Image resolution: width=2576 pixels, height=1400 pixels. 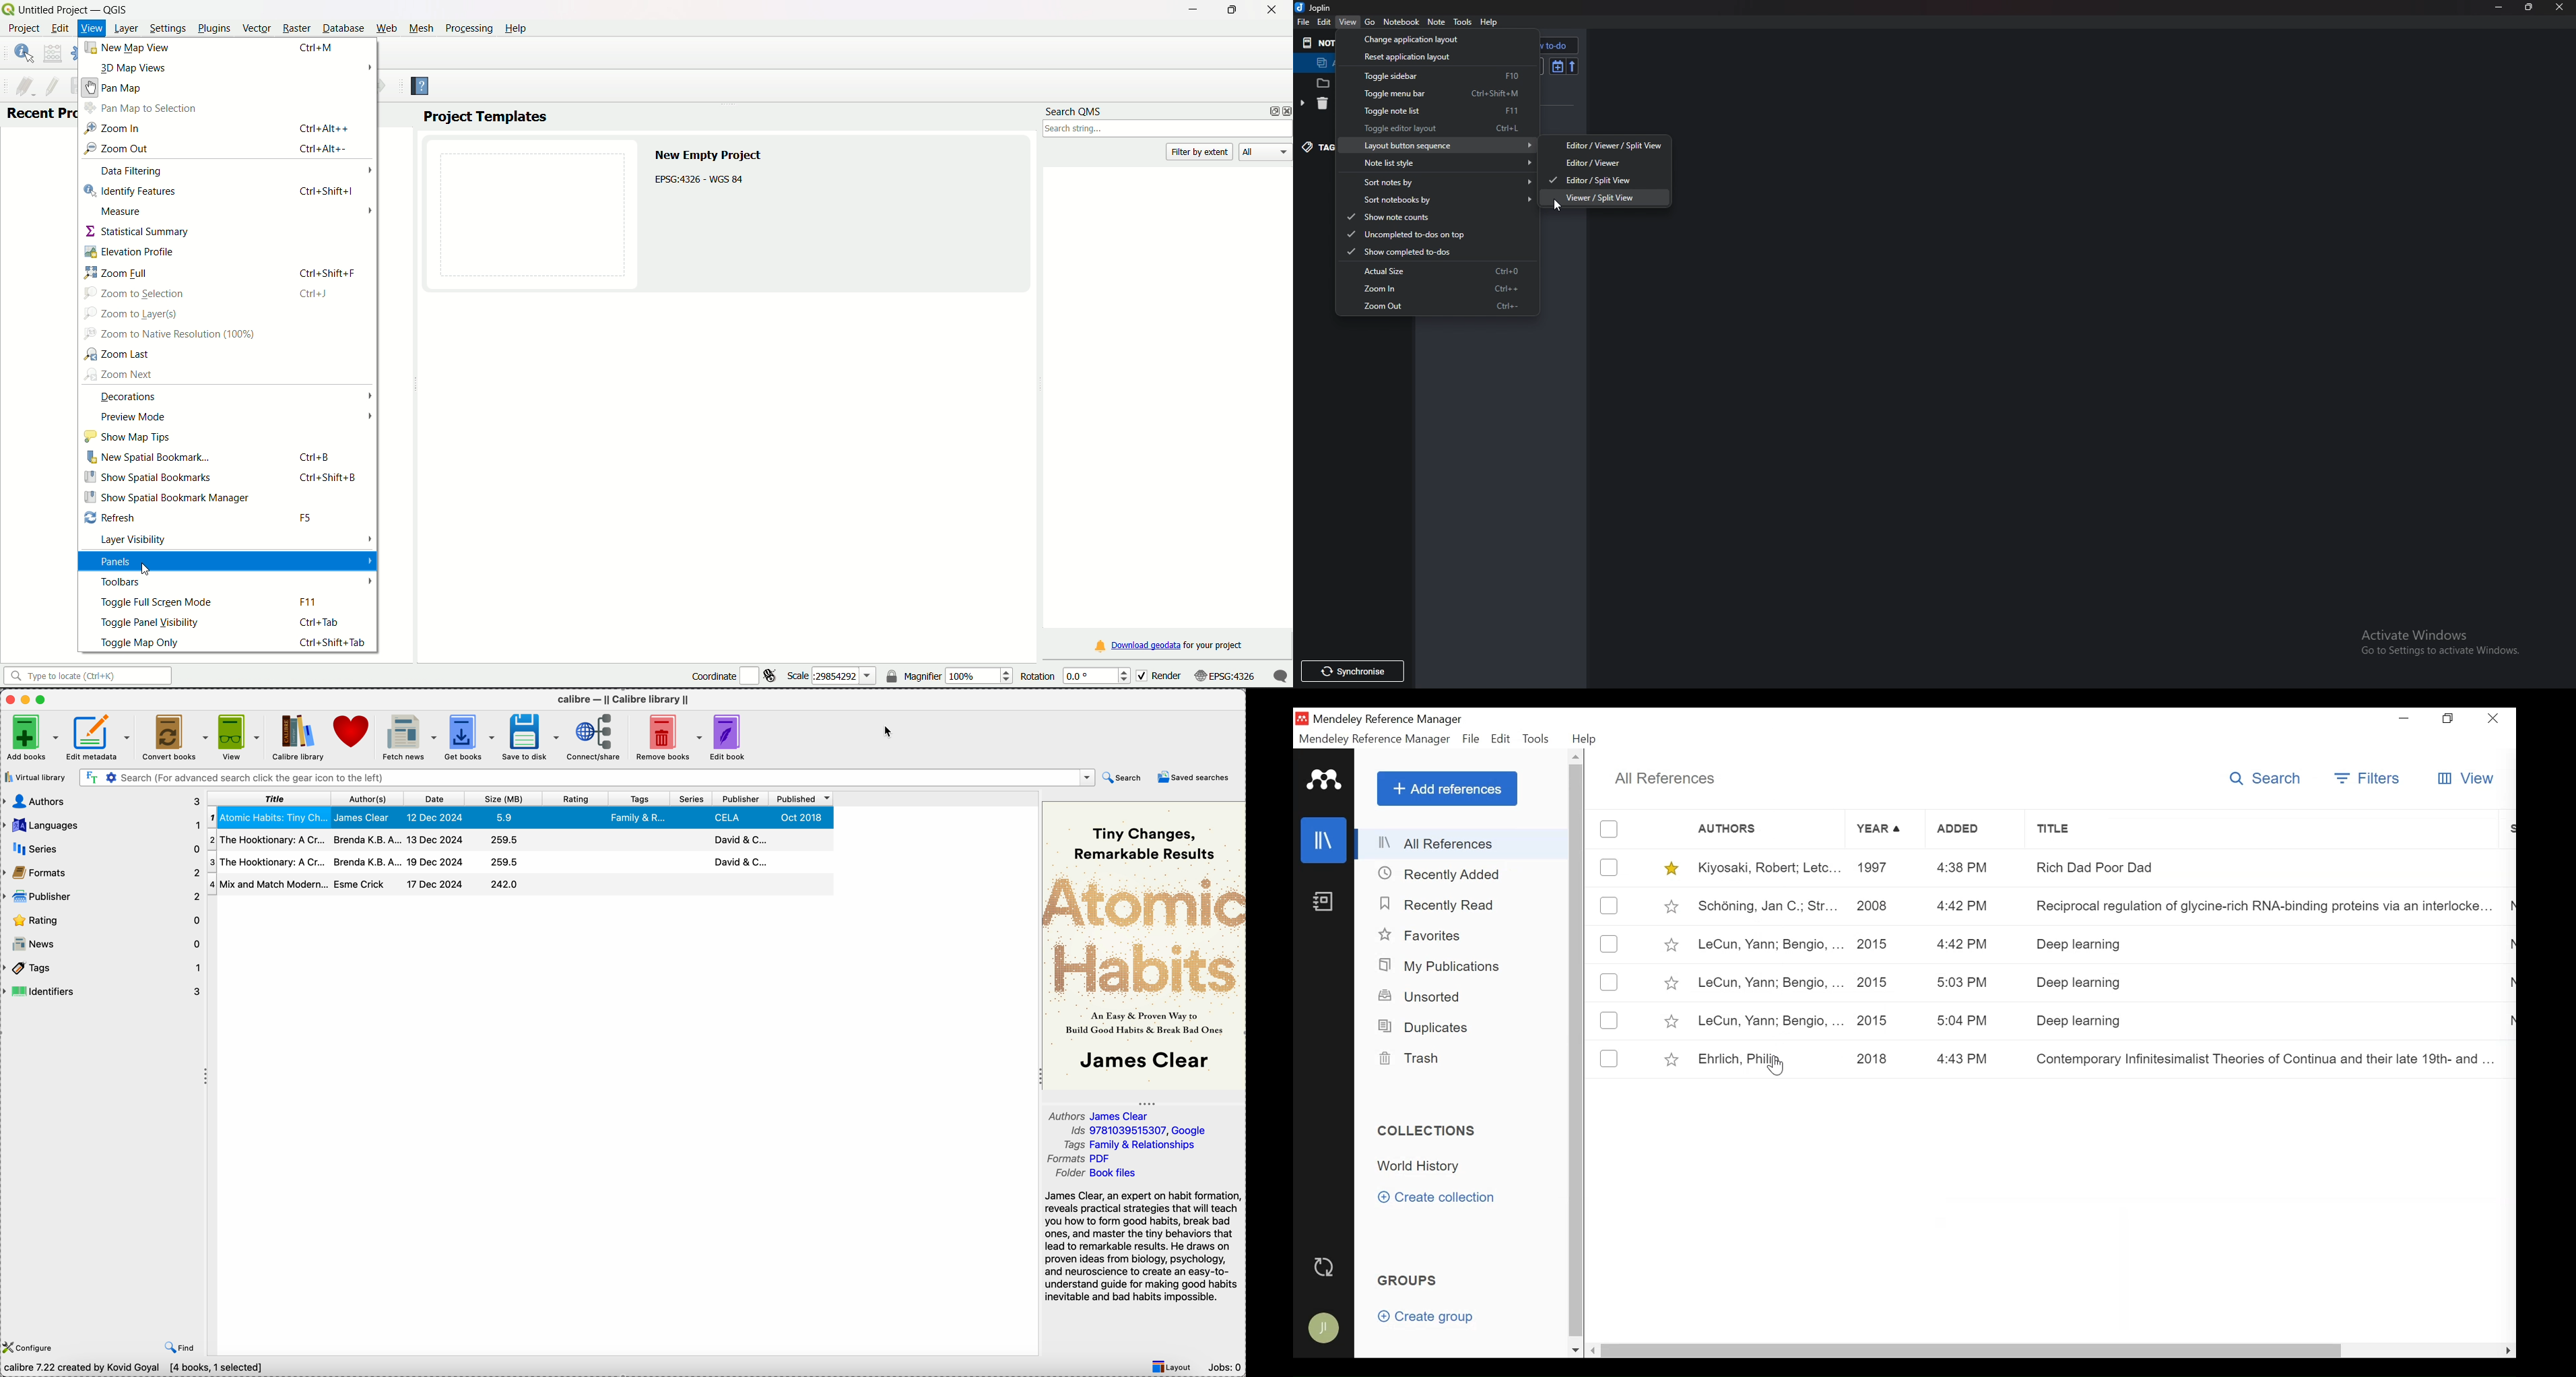 What do you see at coordinates (1434, 76) in the screenshot?
I see `Toggle sidebar` at bounding box center [1434, 76].